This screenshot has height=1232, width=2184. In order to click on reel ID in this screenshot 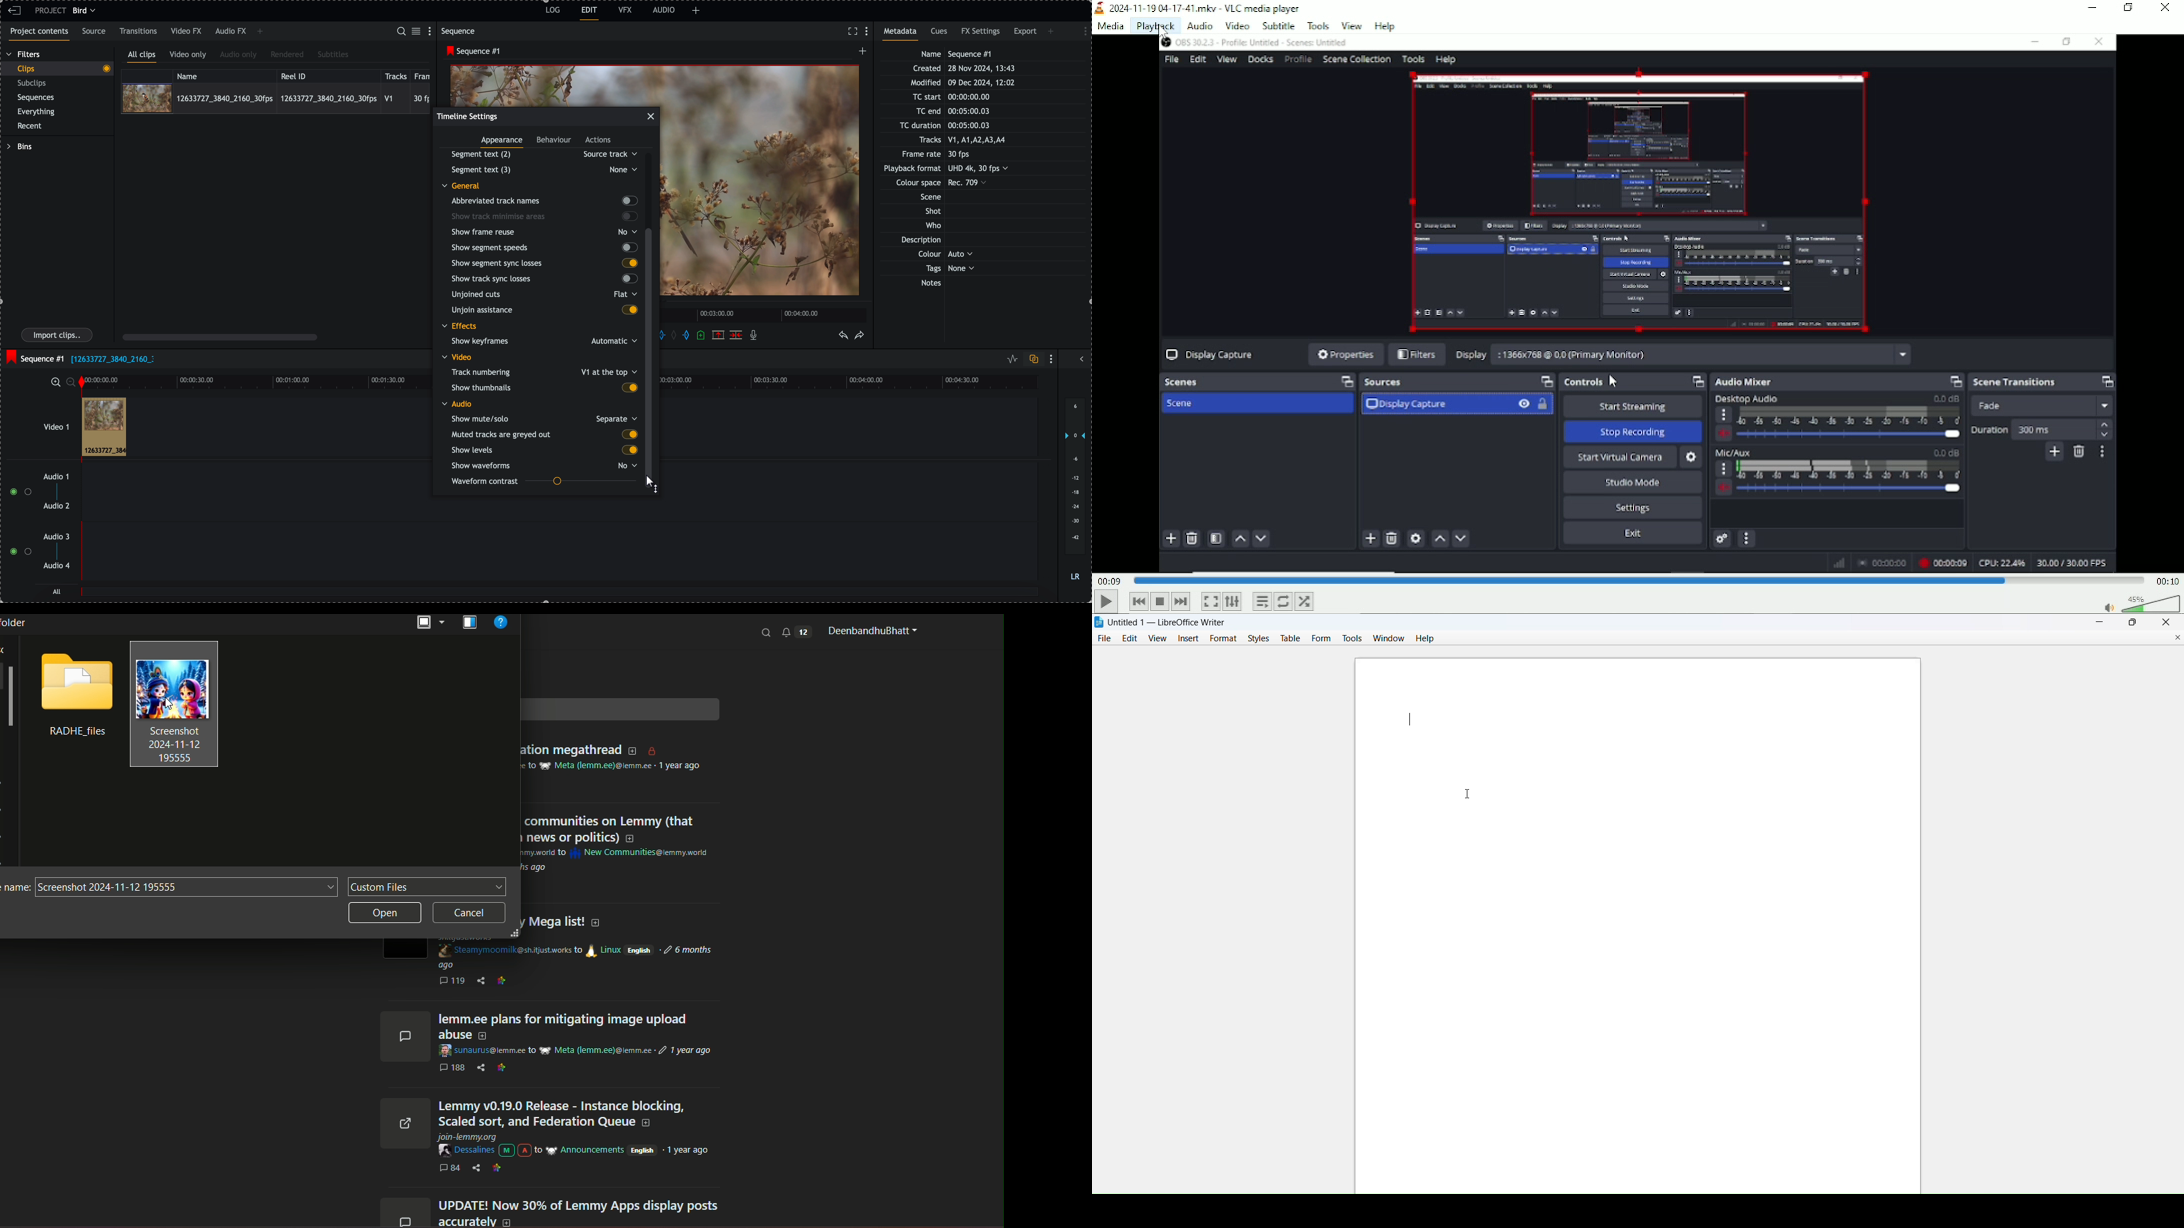, I will do `click(328, 75)`.